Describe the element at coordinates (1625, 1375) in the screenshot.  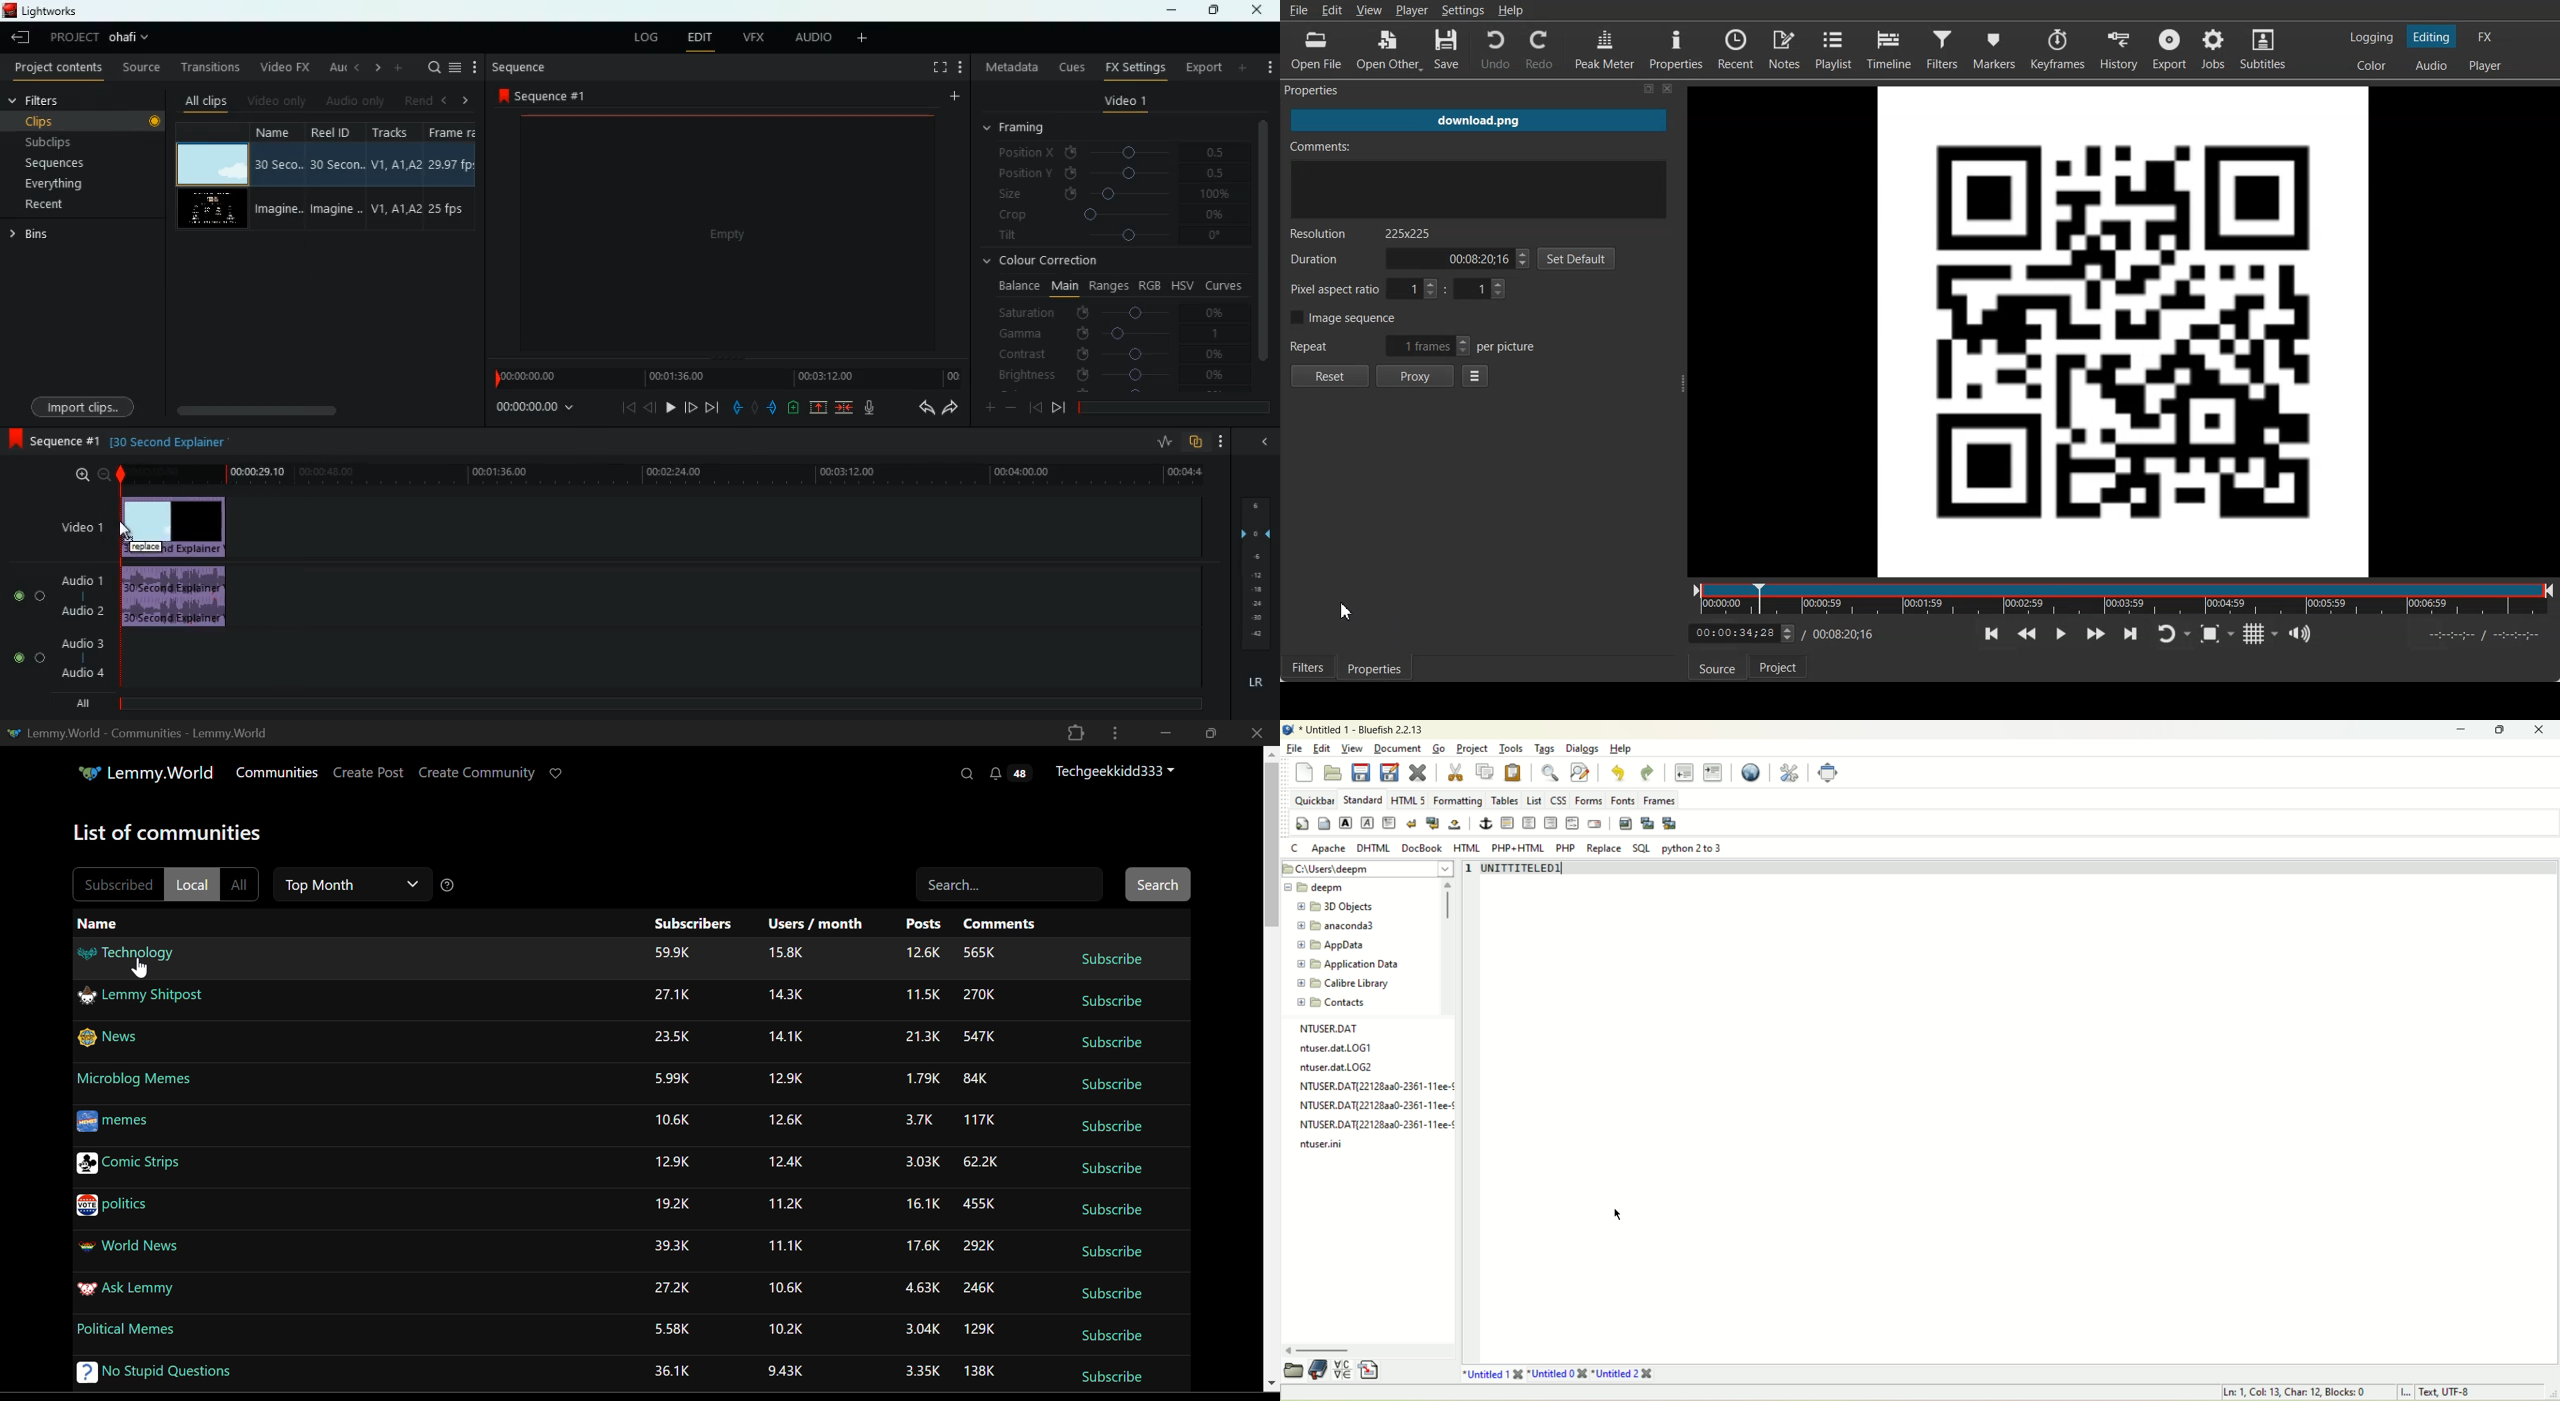
I see `Untitled 2 ` at that location.